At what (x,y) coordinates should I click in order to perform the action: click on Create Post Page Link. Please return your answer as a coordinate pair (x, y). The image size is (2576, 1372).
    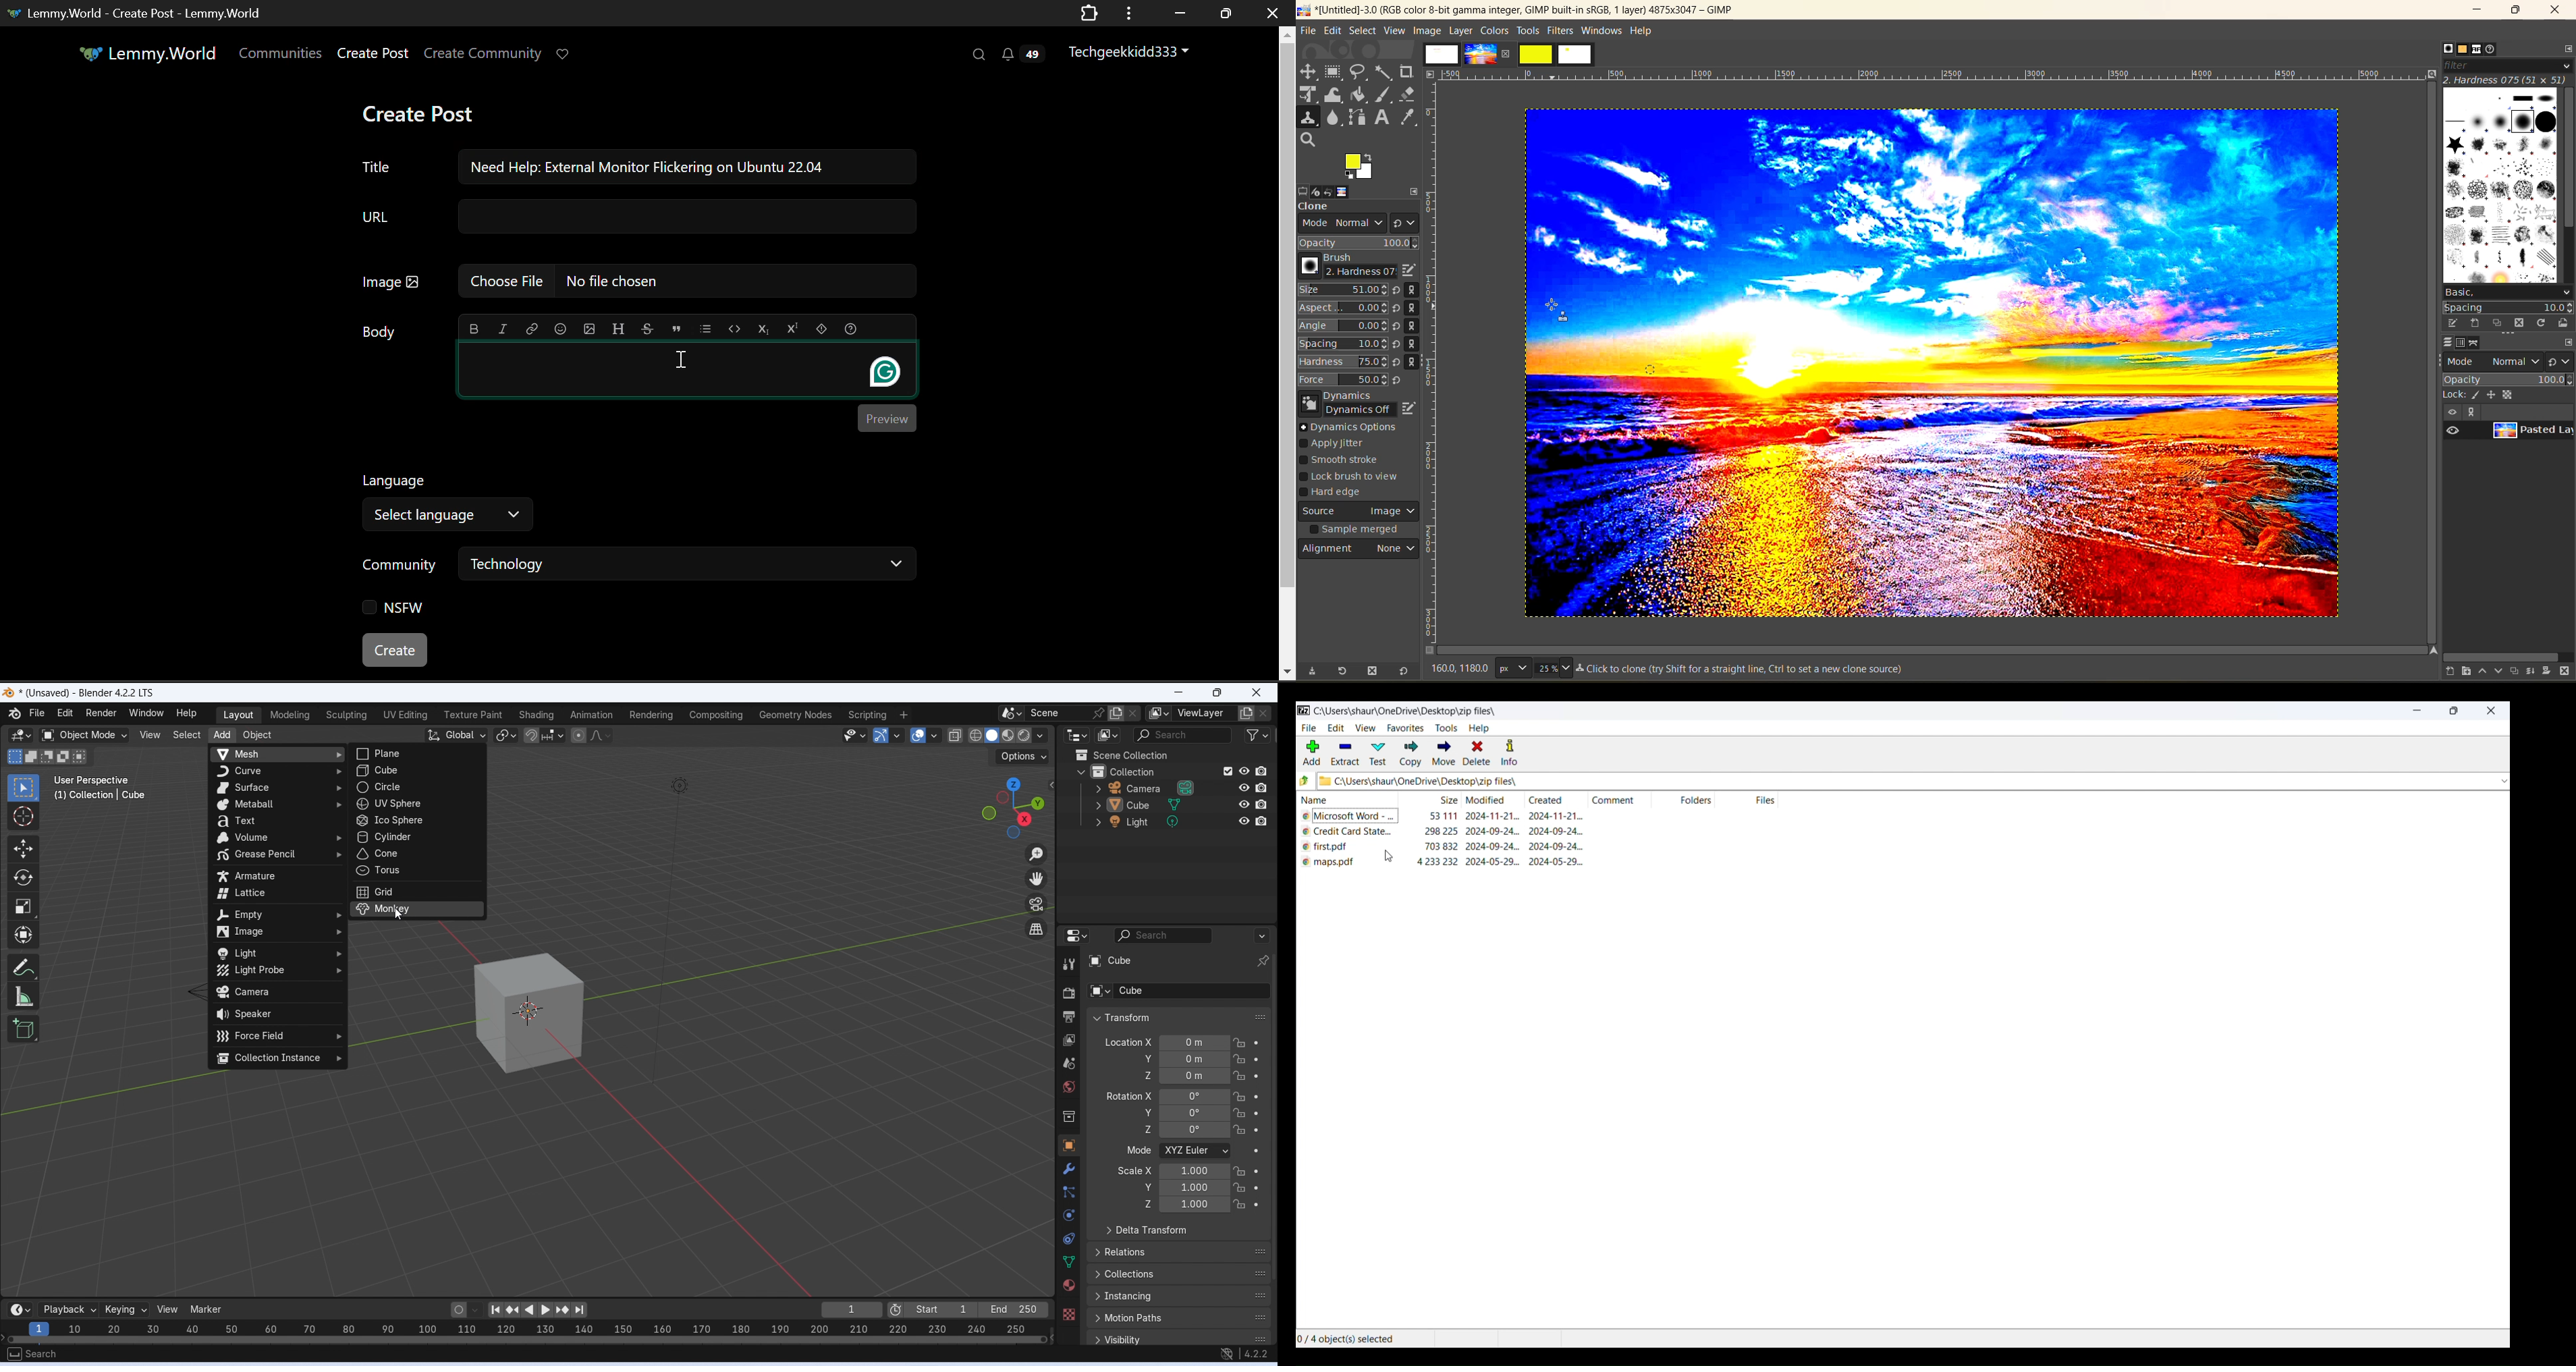
    Looking at the image, I should click on (373, 52).